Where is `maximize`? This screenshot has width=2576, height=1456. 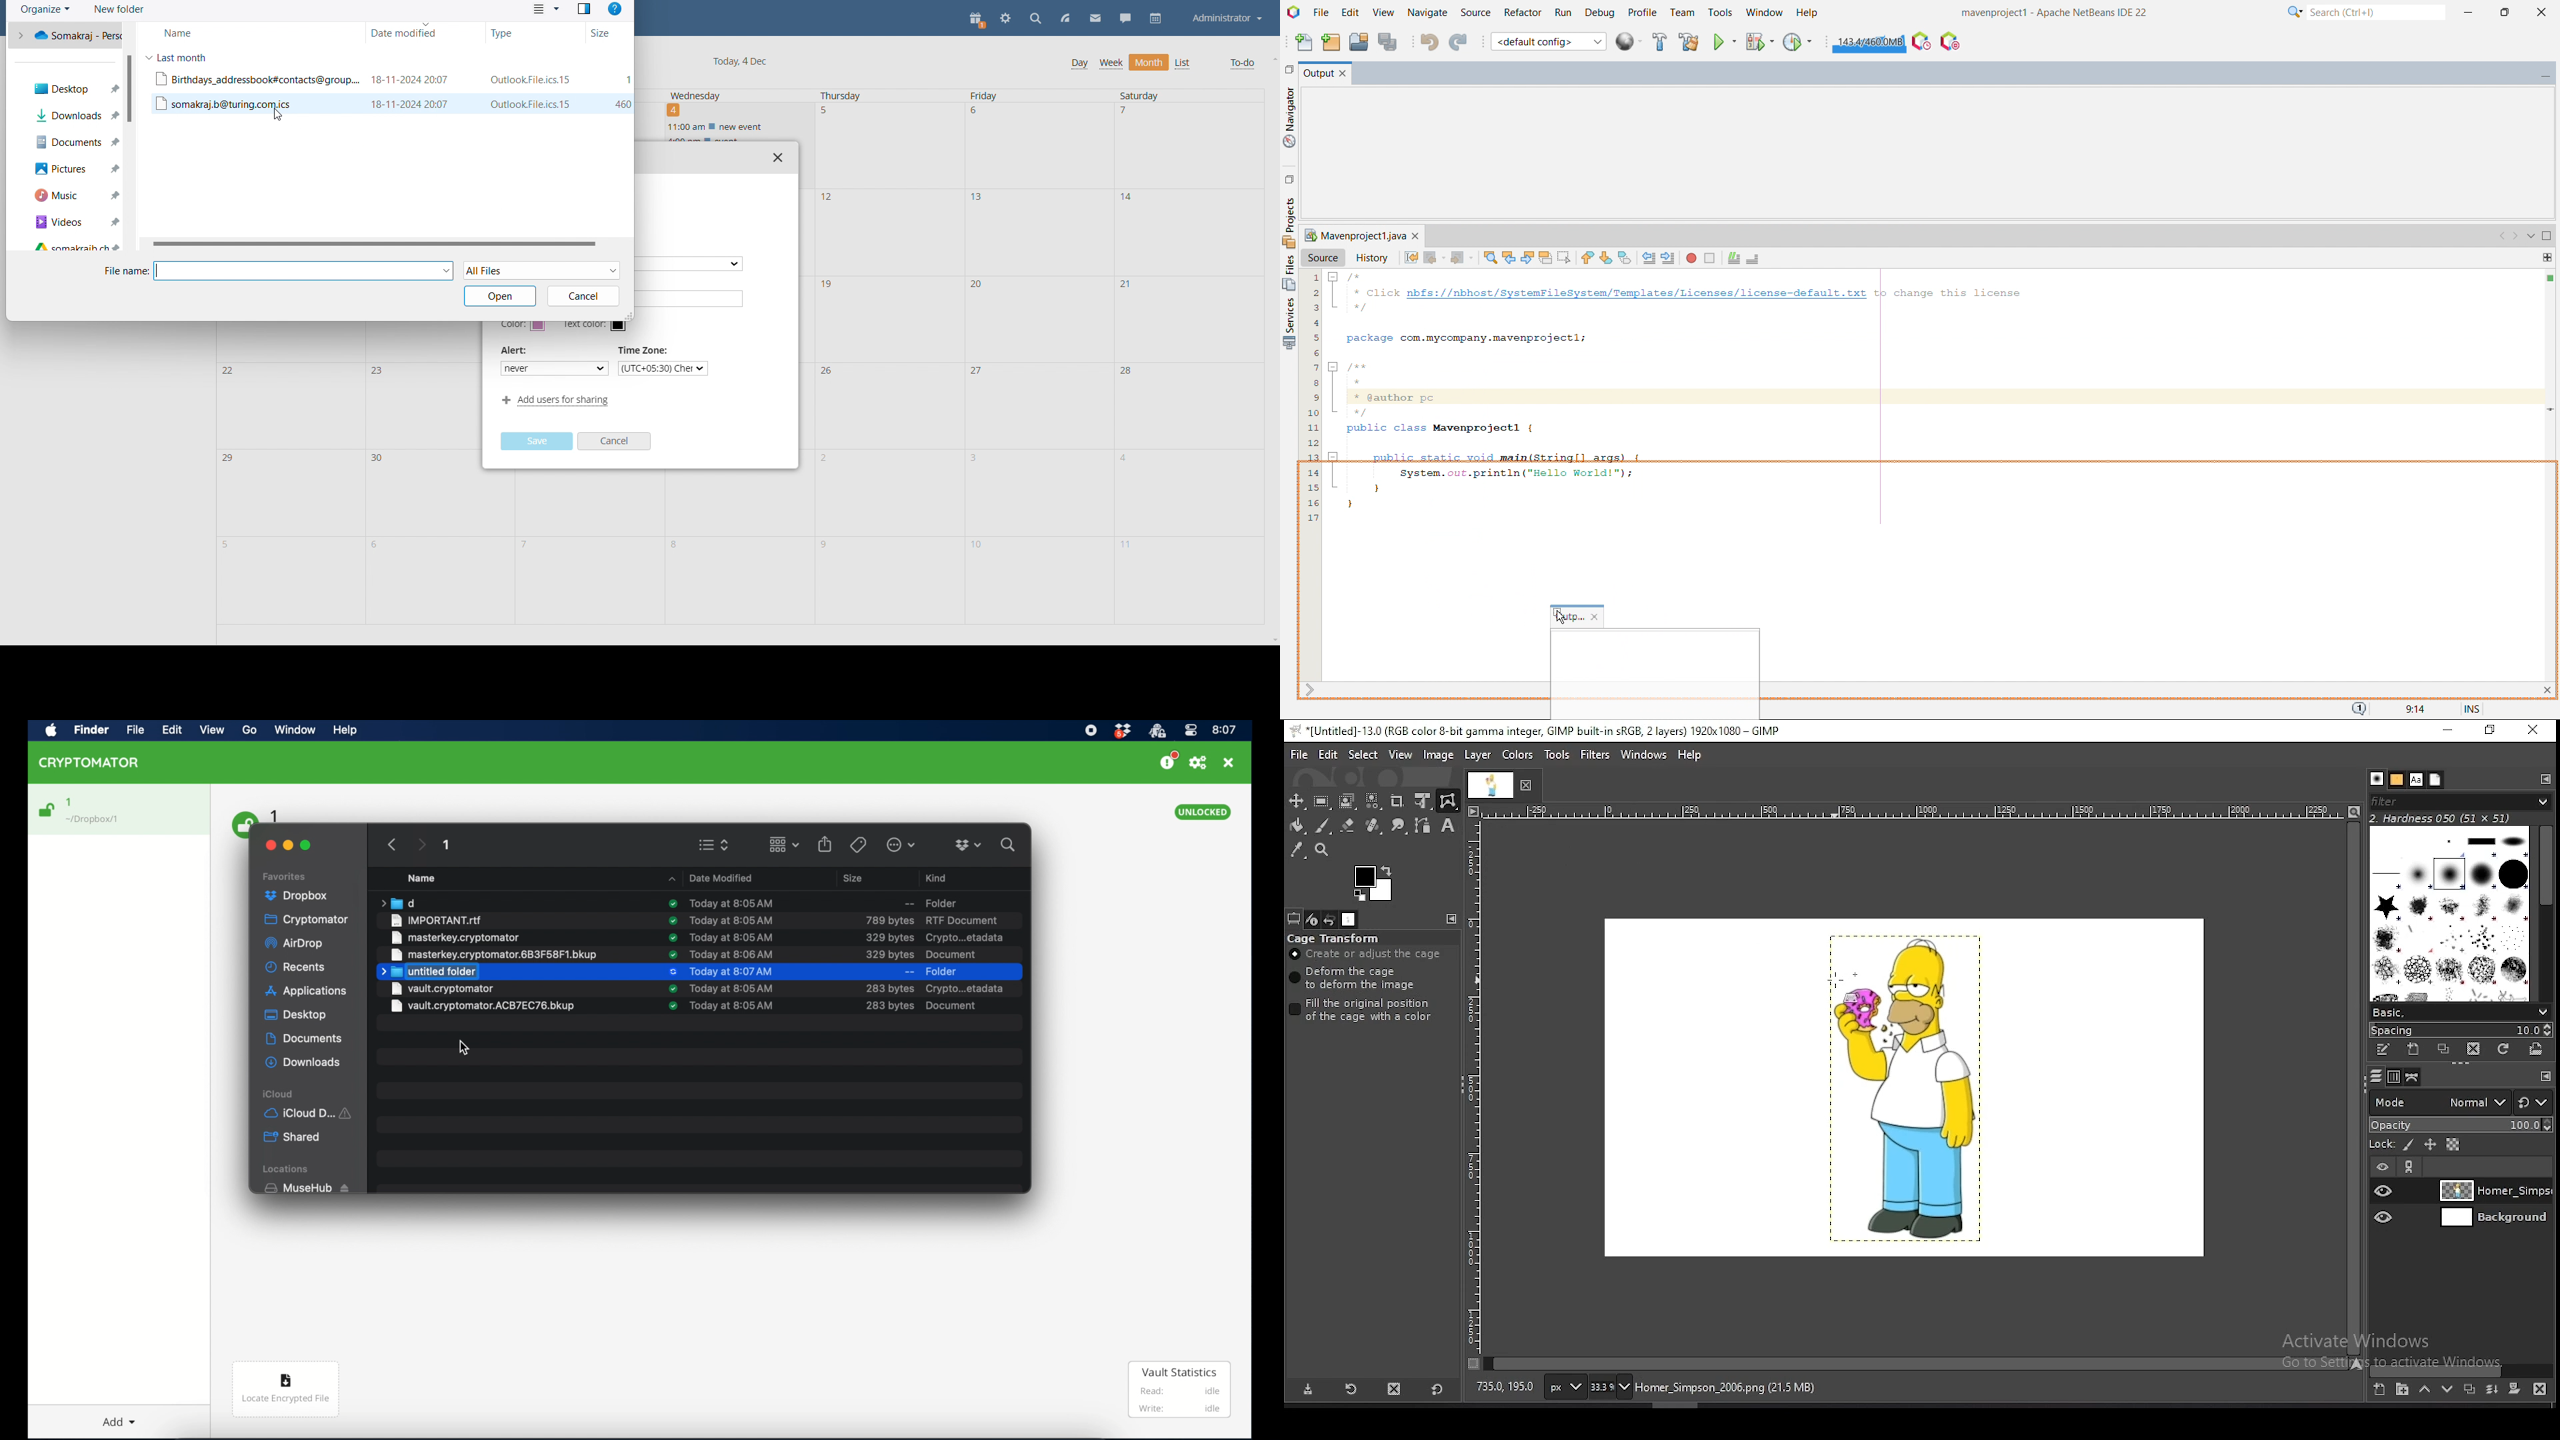
maximize is located at coordinates (307, 845).